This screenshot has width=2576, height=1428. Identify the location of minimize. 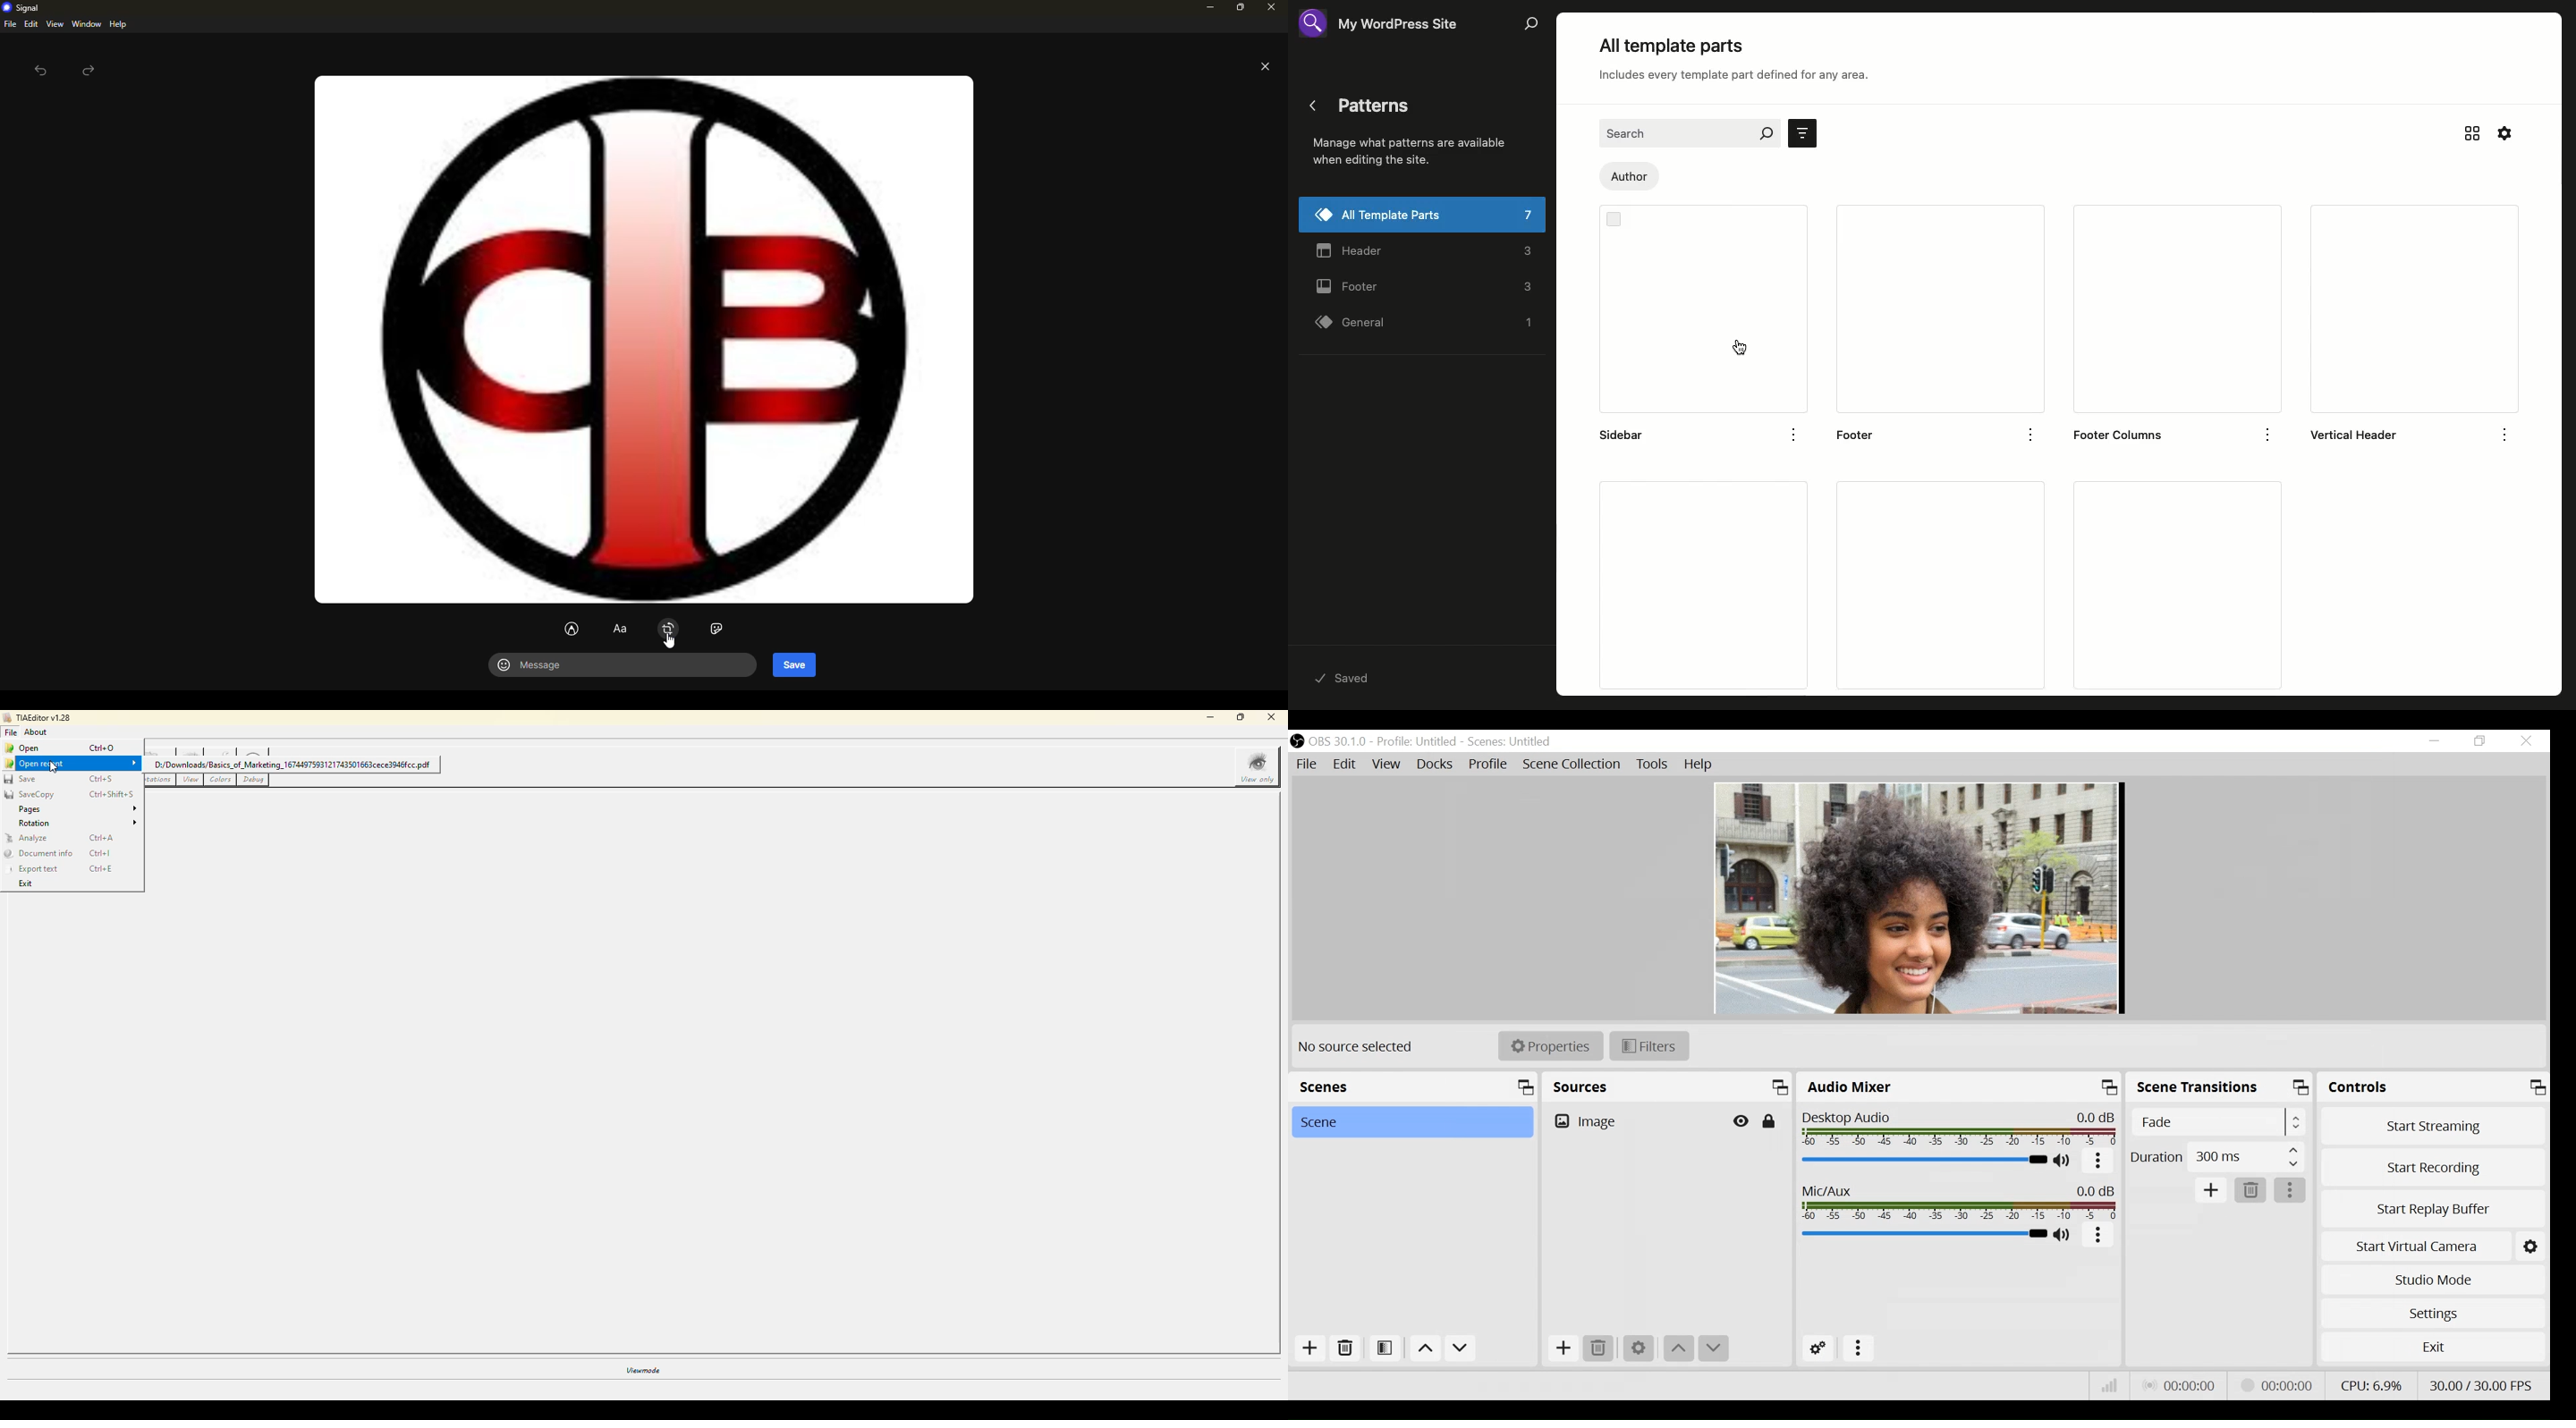
(1205, 7).